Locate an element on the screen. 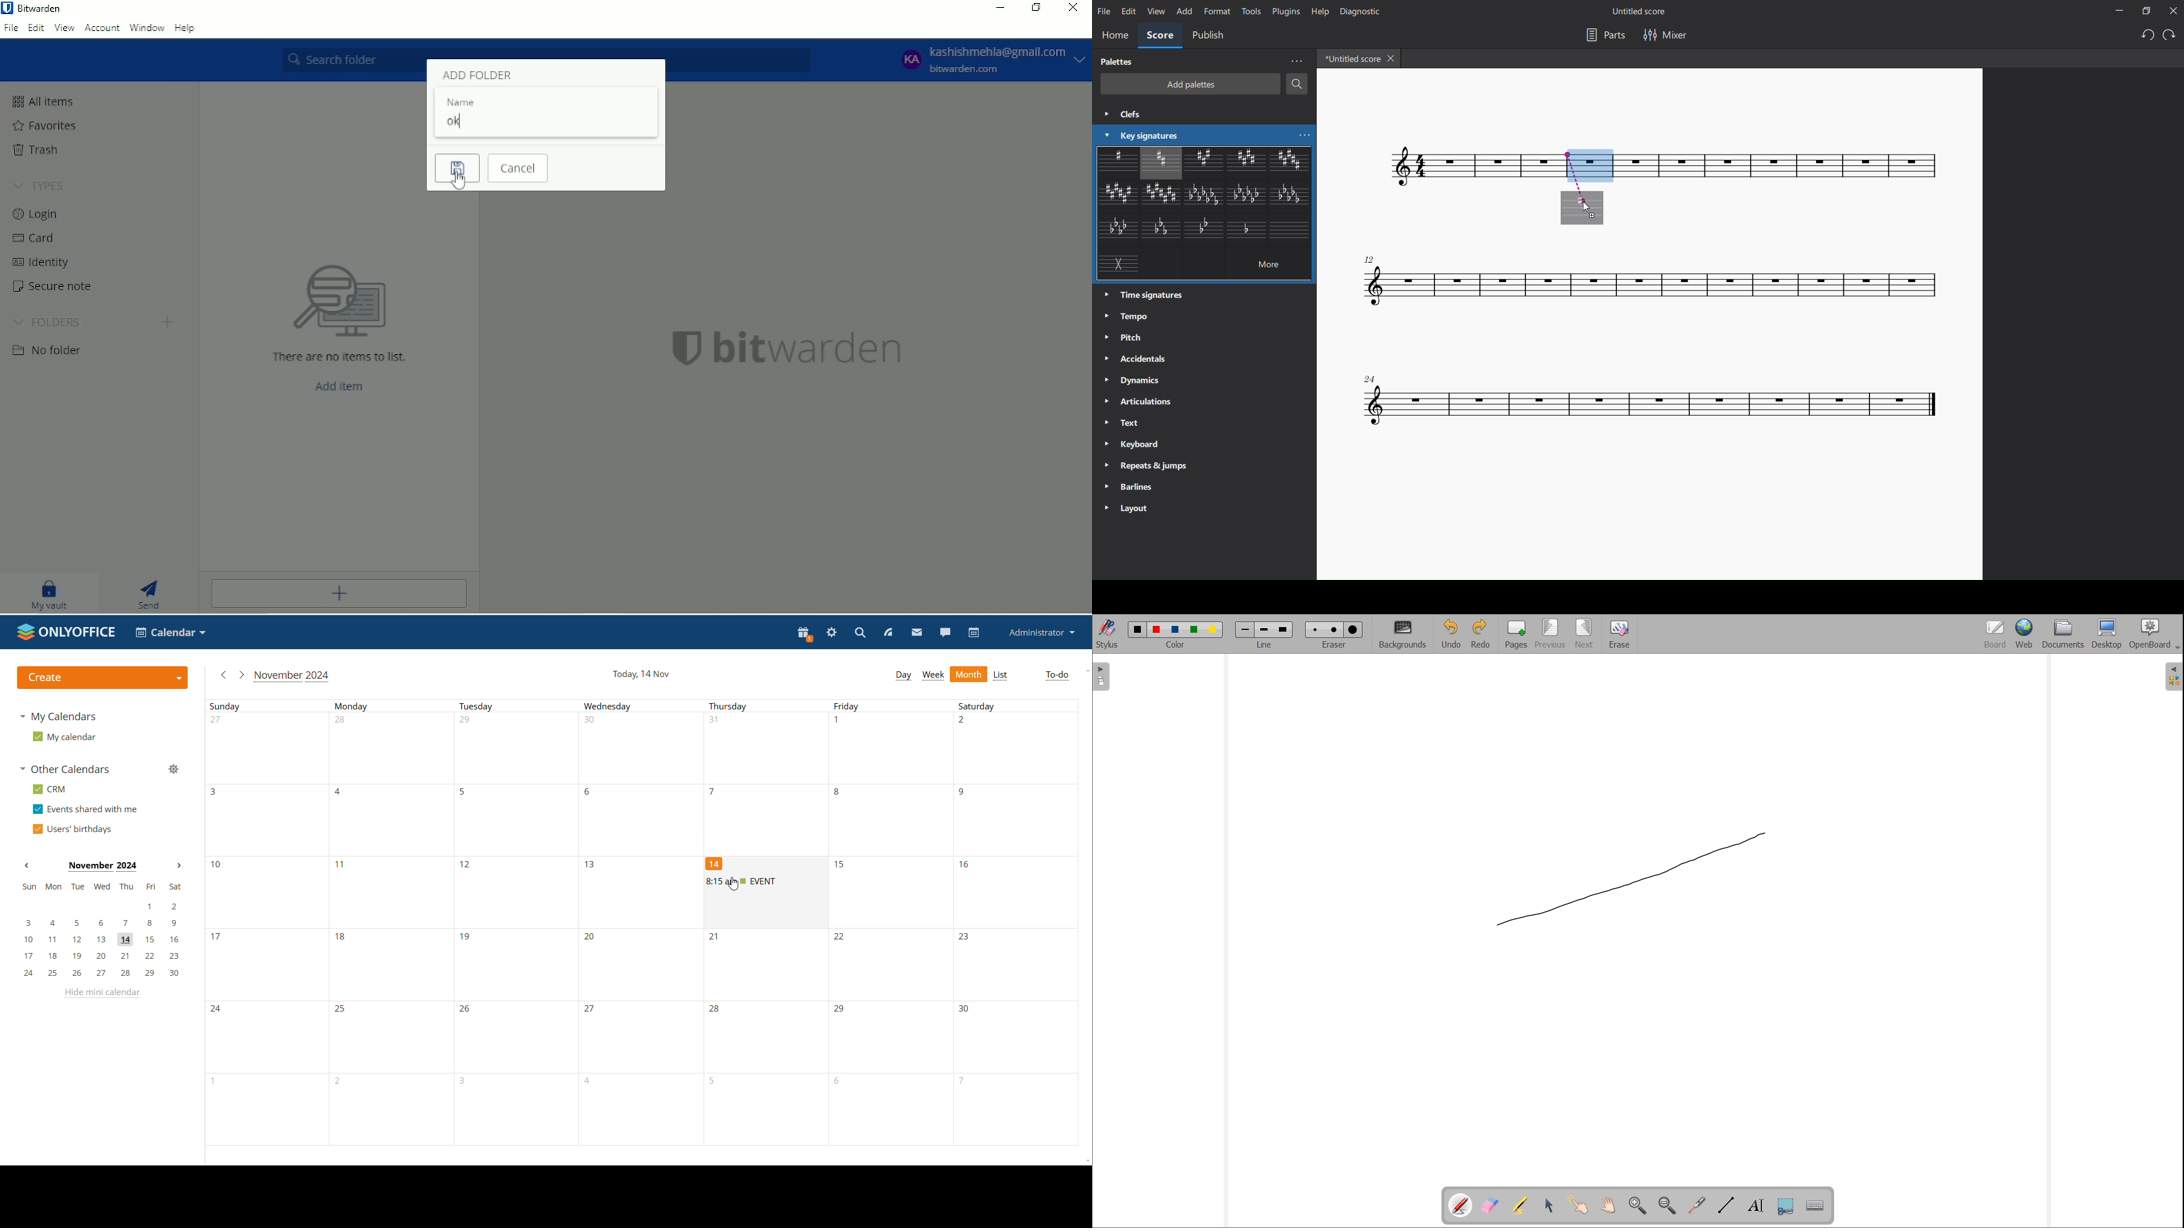  Bitwarden is located at coordinates (40, 9).